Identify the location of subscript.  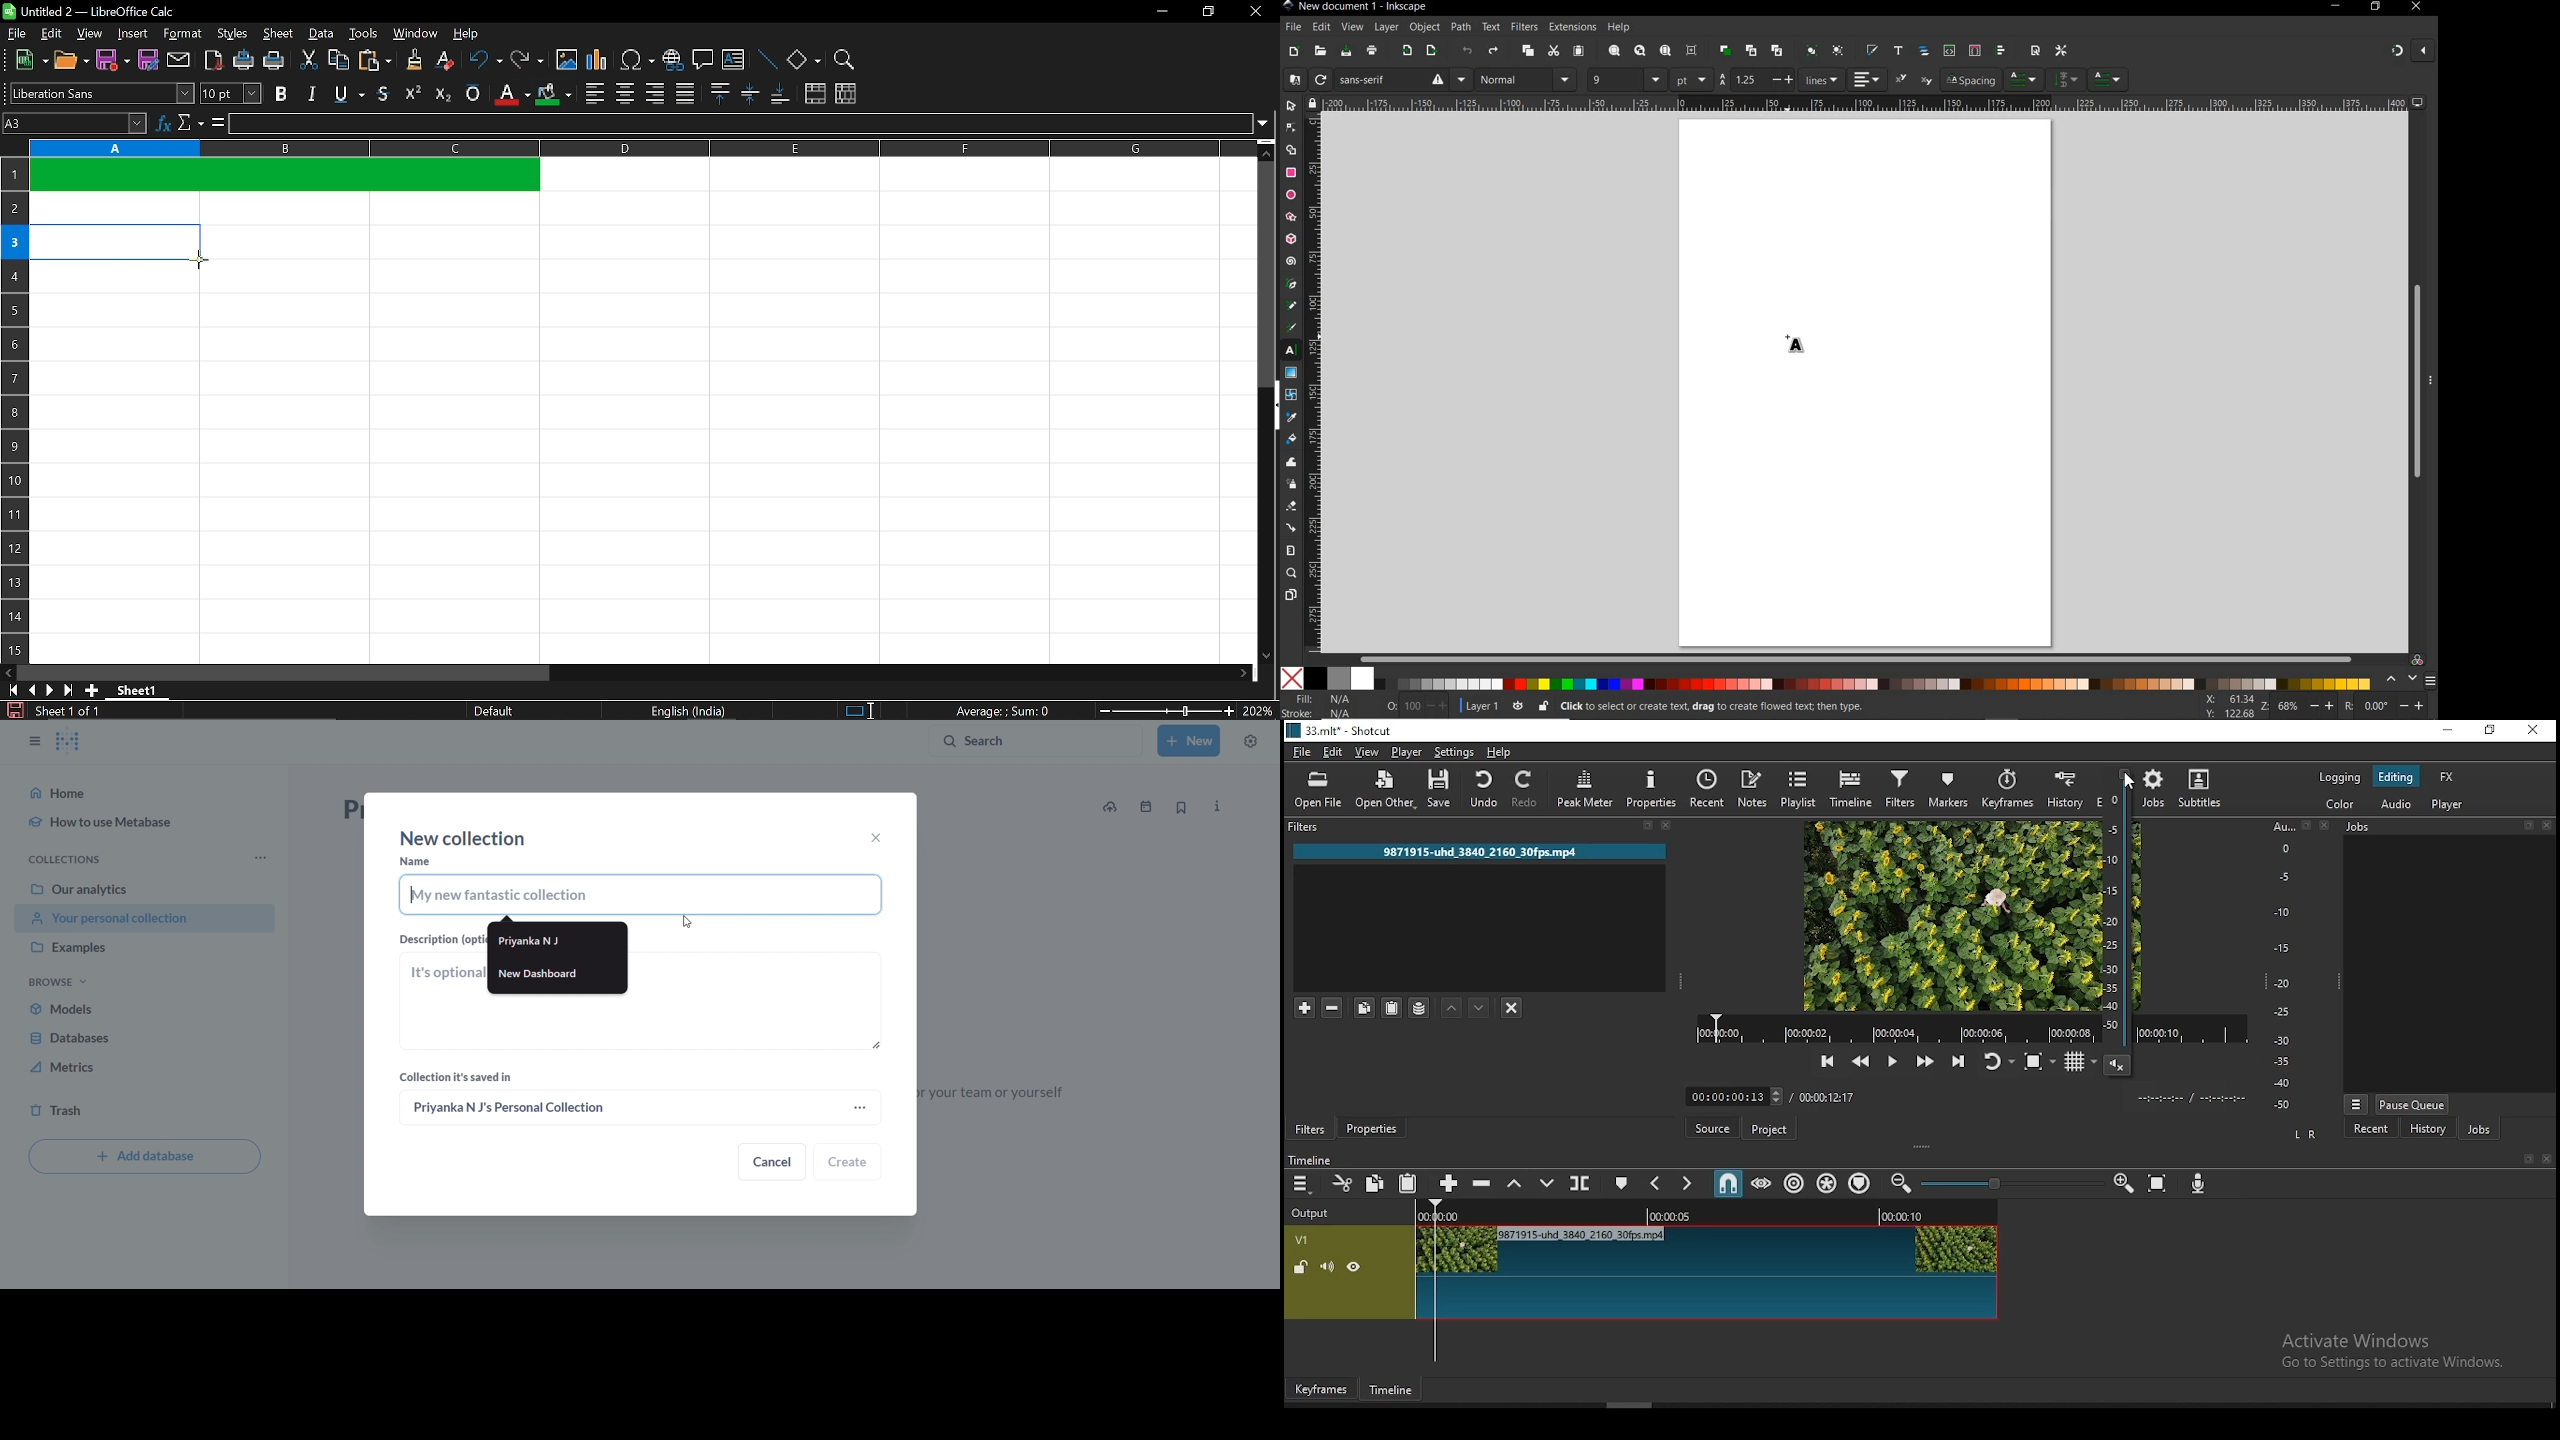
(442, 93).